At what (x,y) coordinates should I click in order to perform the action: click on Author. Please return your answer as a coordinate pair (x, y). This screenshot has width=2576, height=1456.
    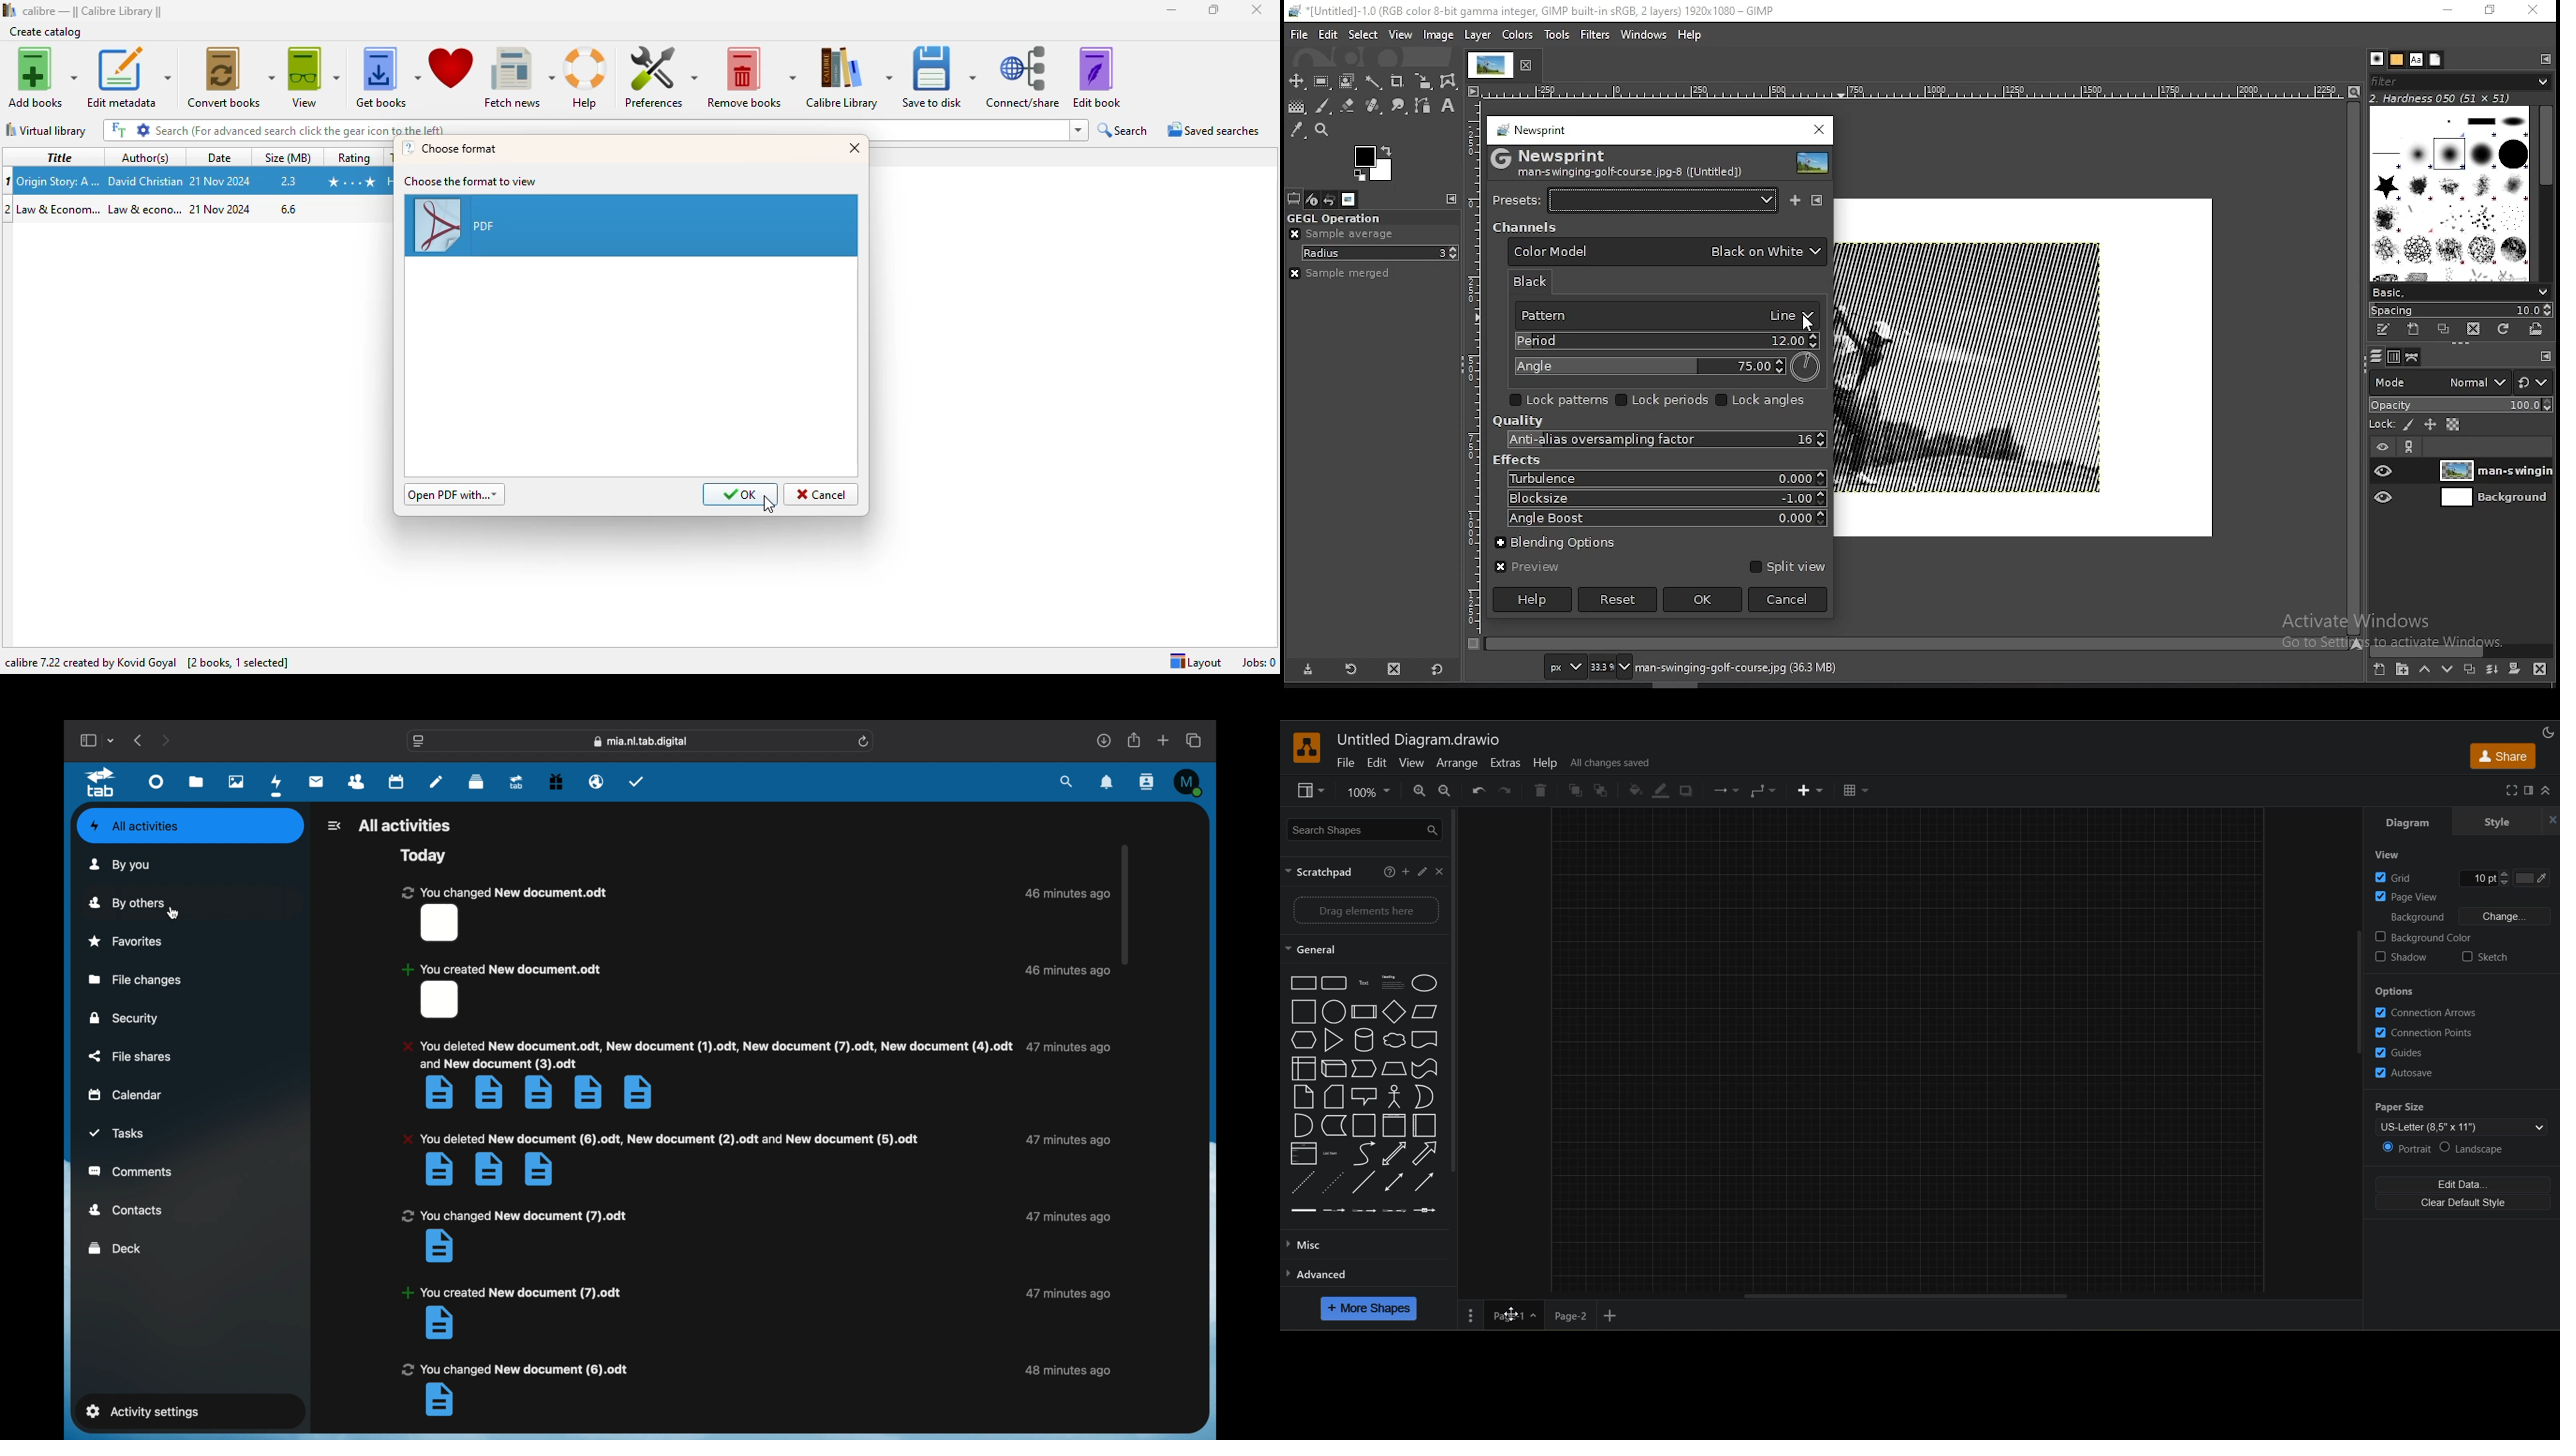
    Looking at the image, I should click on (145, 180).